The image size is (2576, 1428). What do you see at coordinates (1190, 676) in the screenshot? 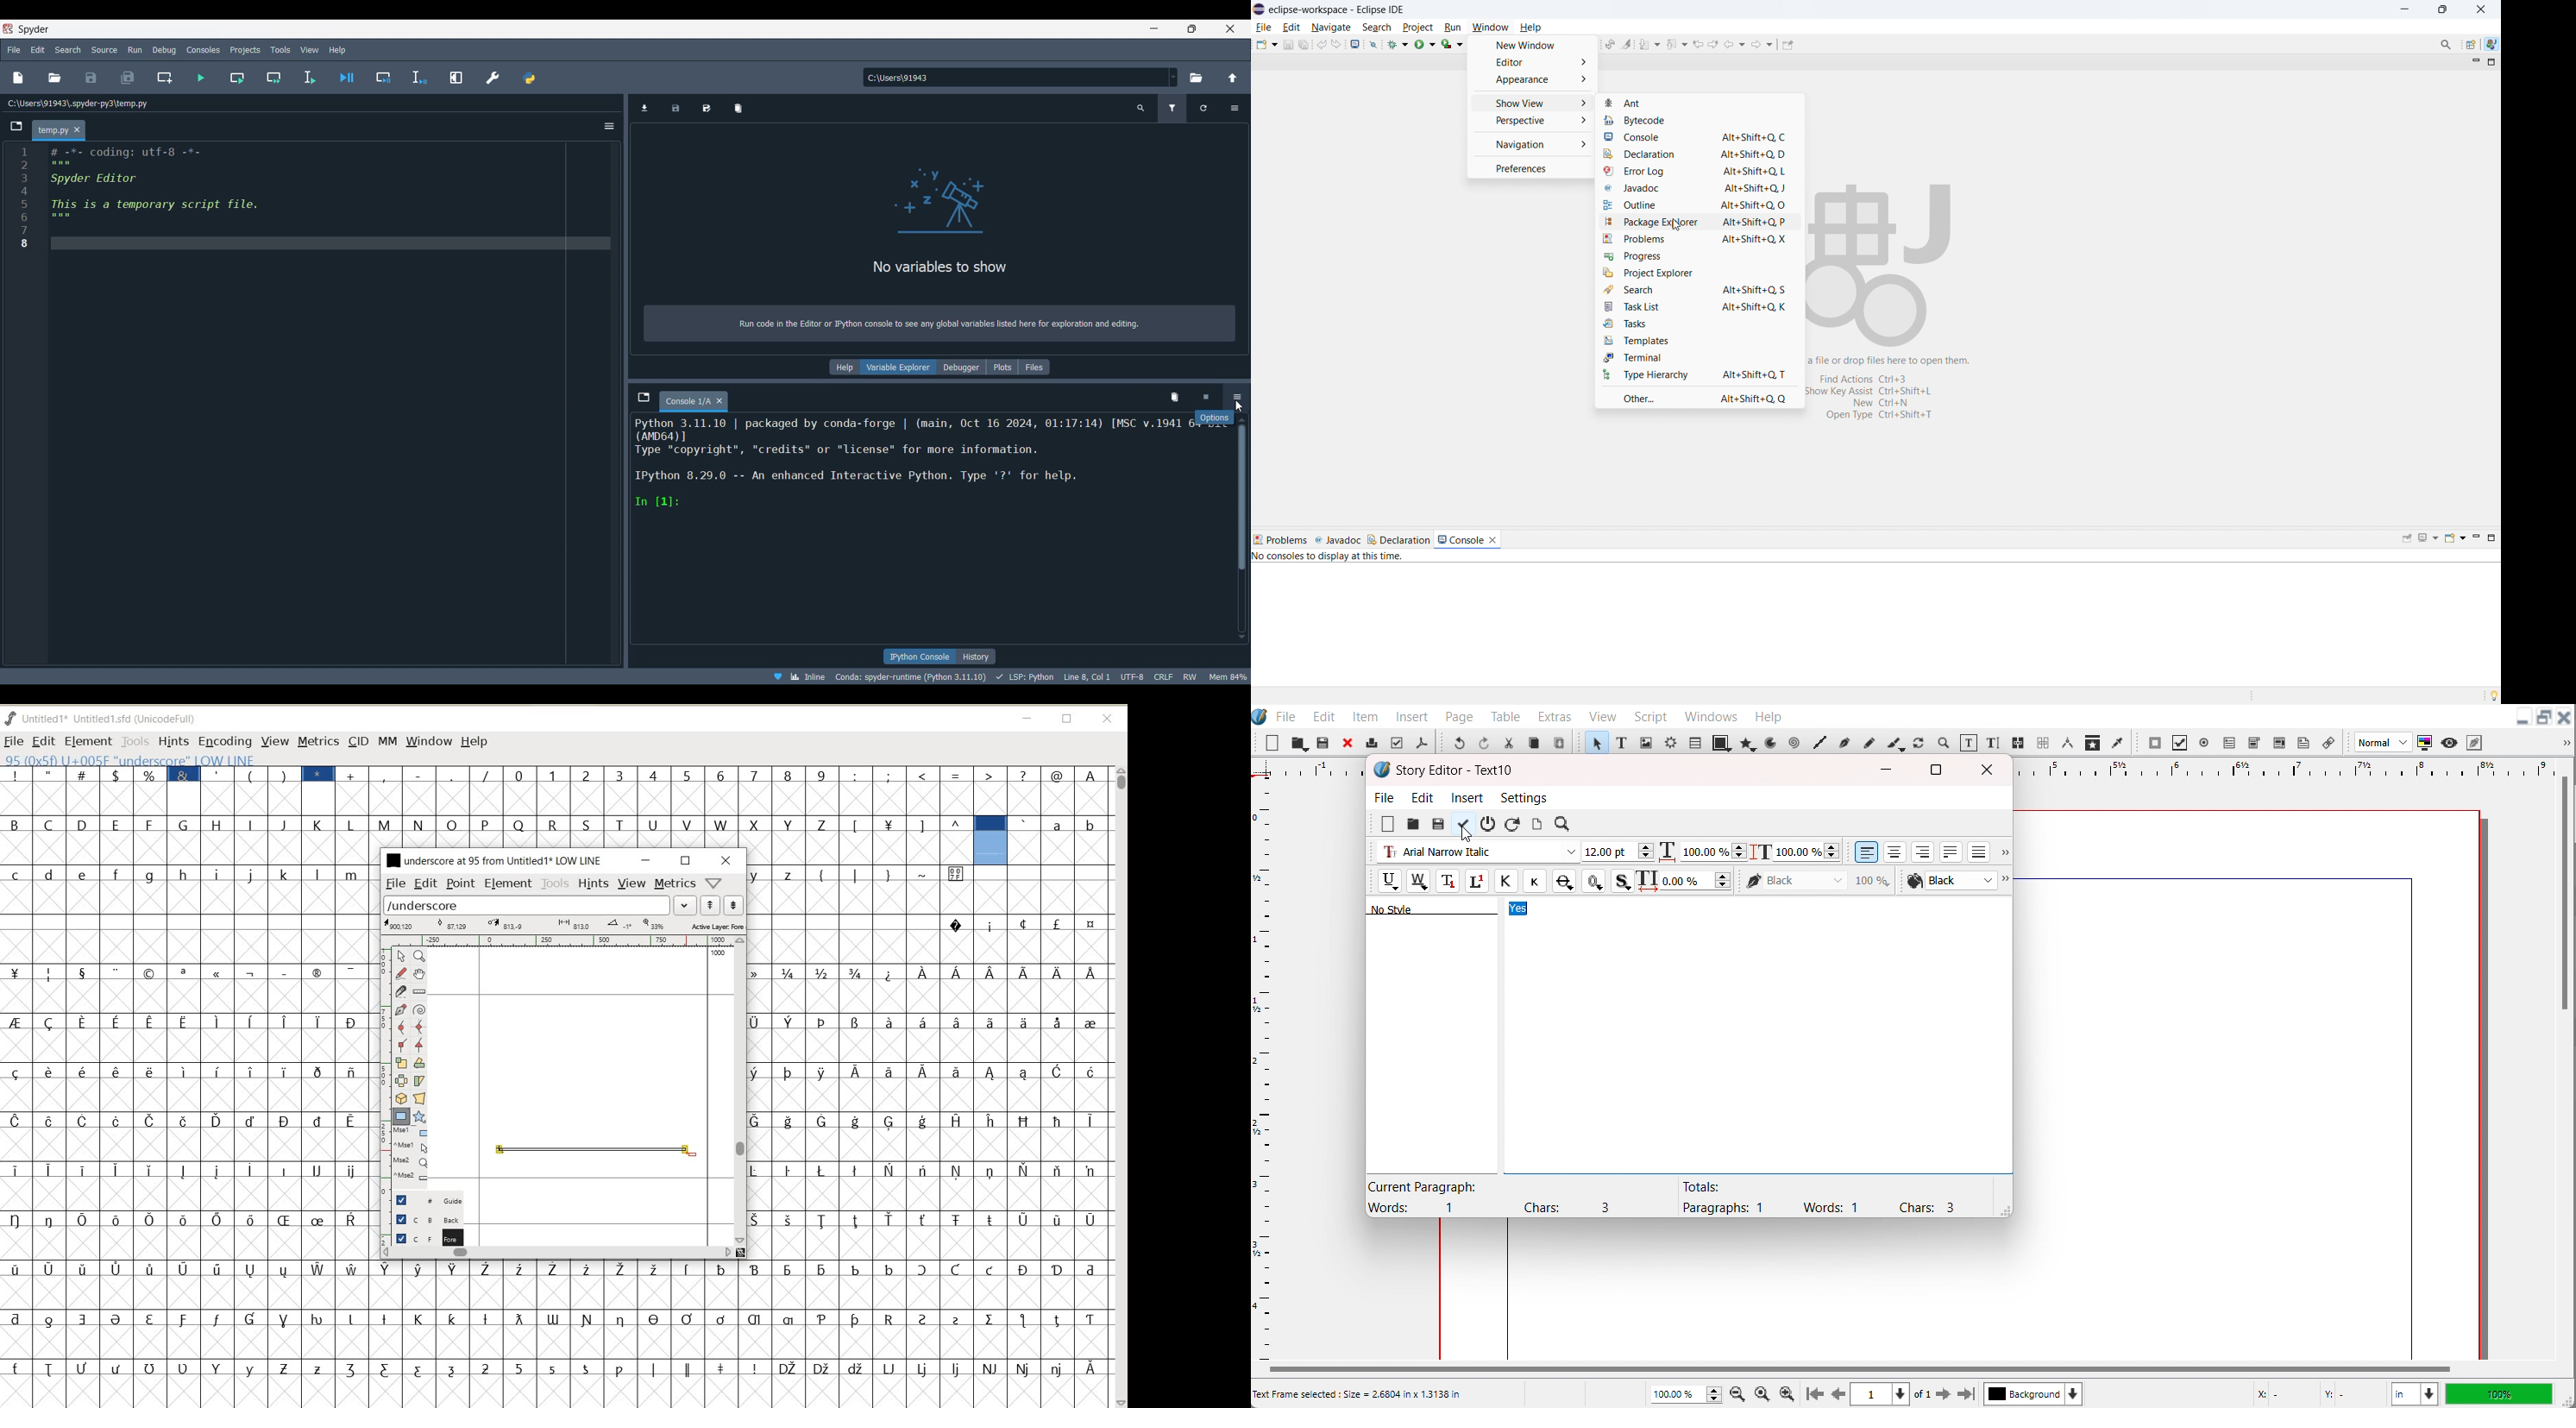
I see ` RW` at bounding box center [1190, 676].